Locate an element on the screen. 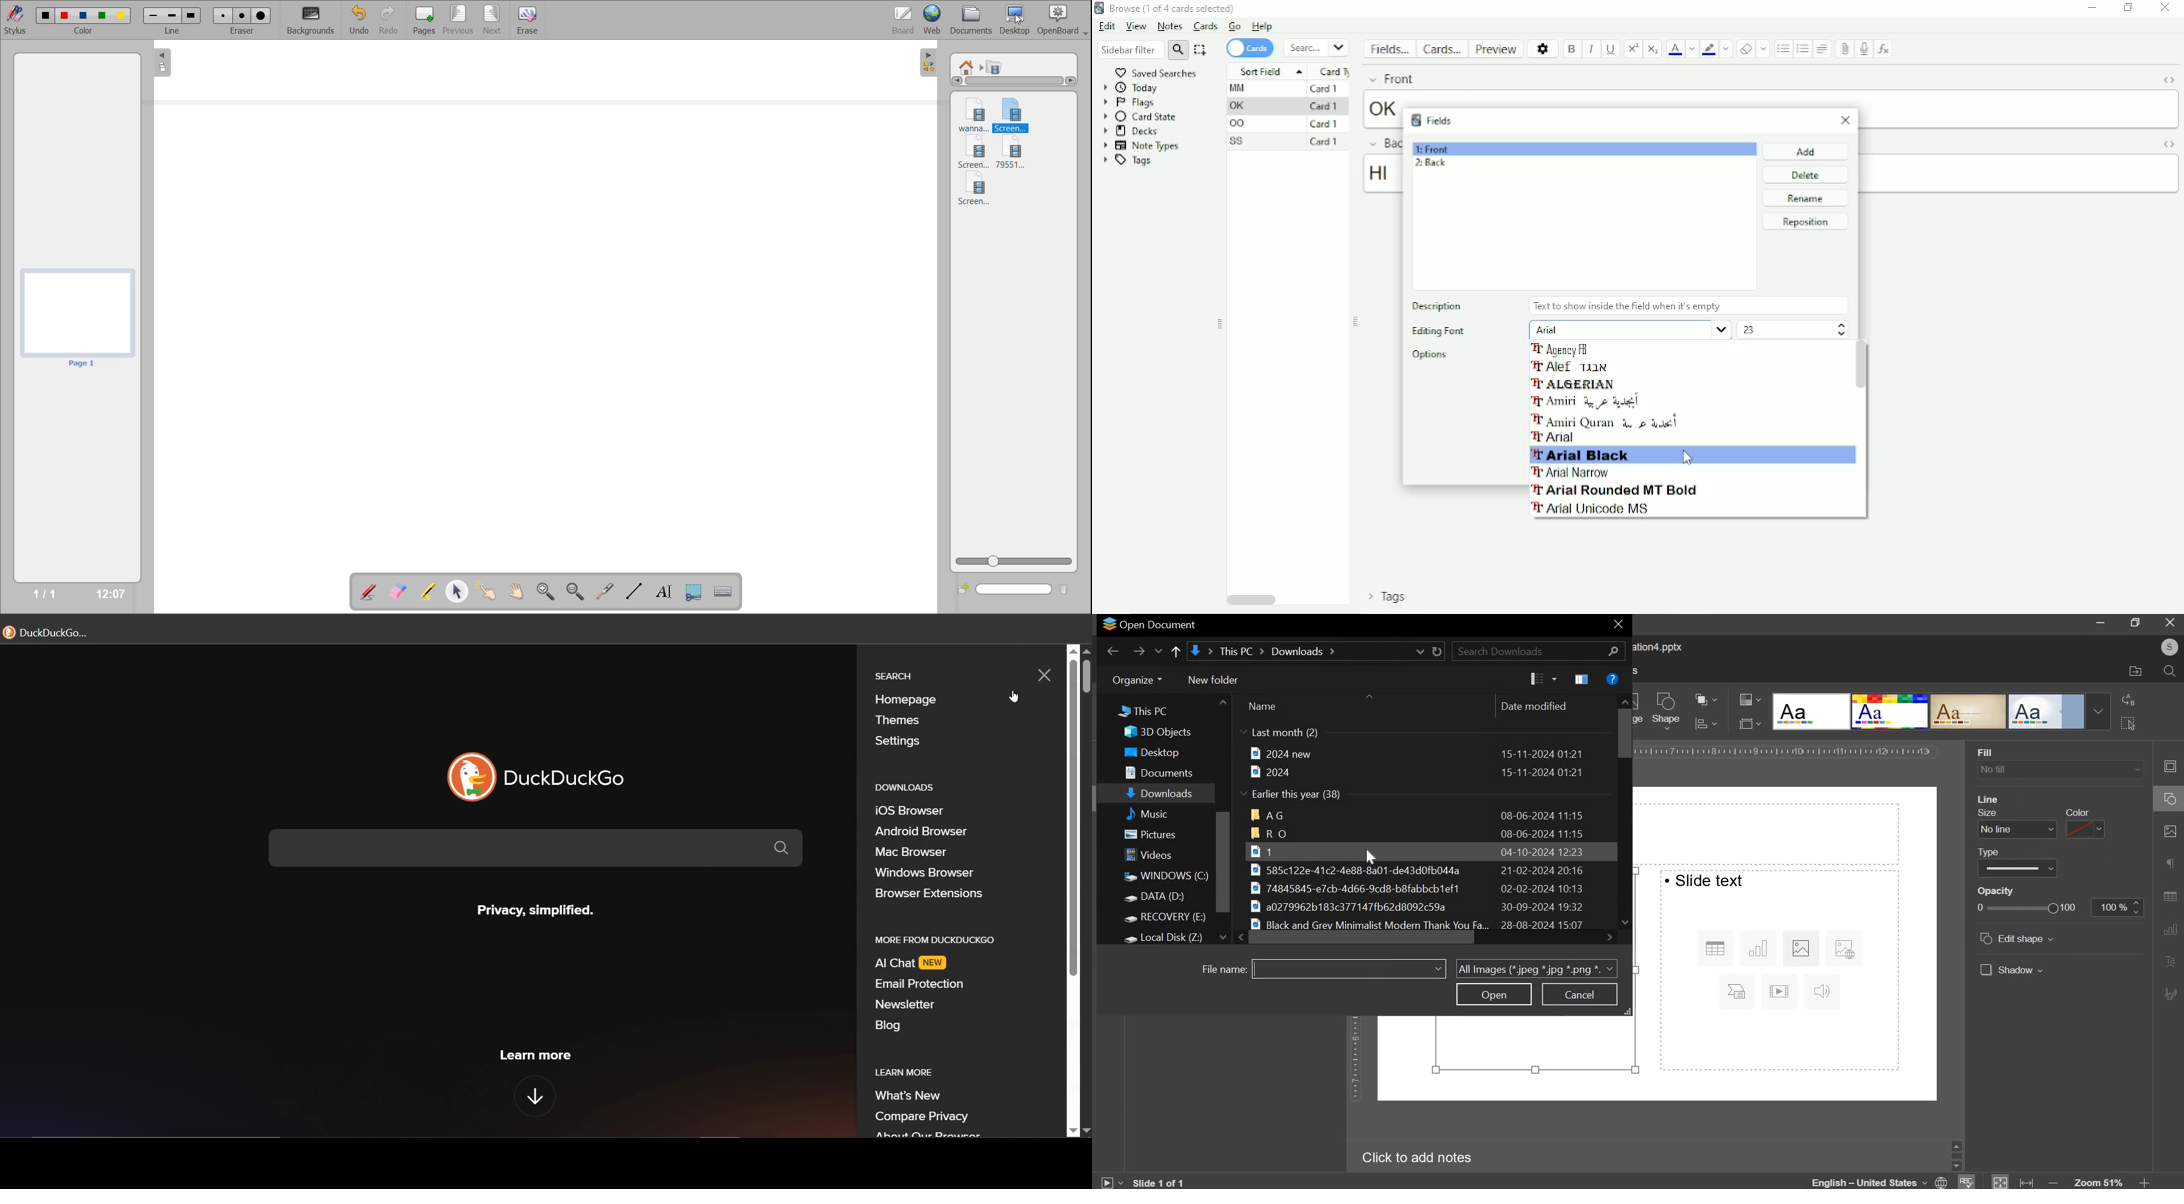  Increment is located at coordinates (1842, 324).